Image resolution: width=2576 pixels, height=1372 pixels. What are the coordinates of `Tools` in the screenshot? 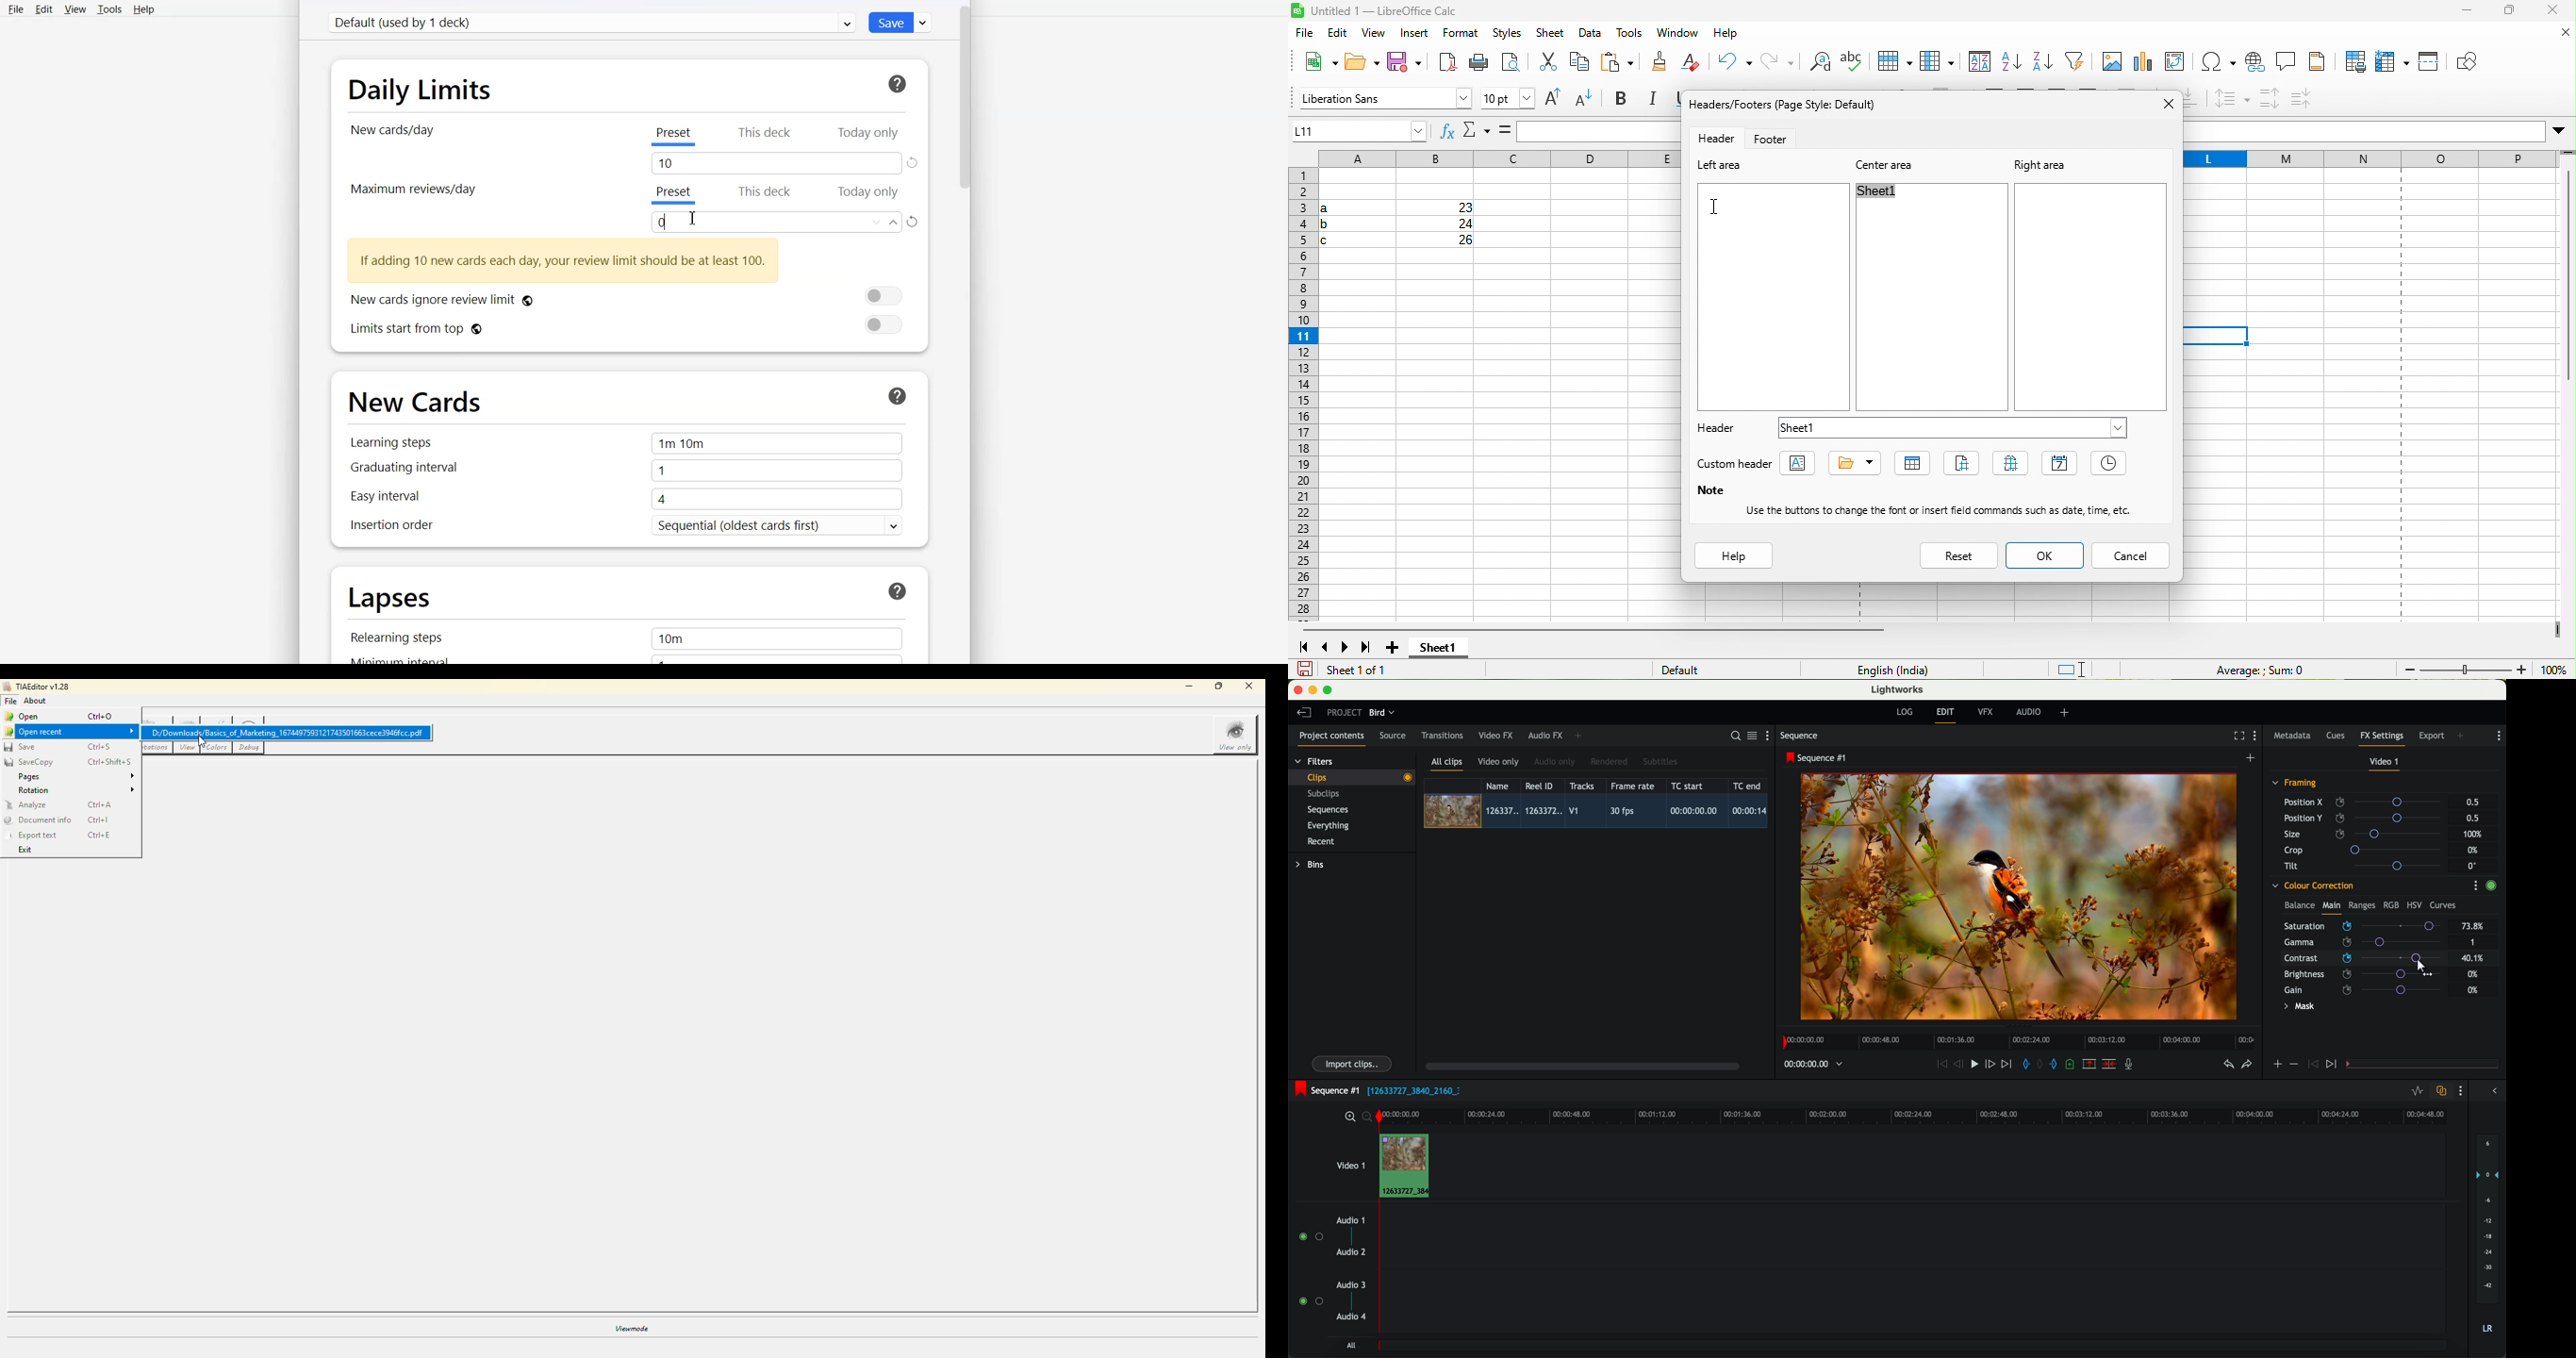 It's located at (109, 9).